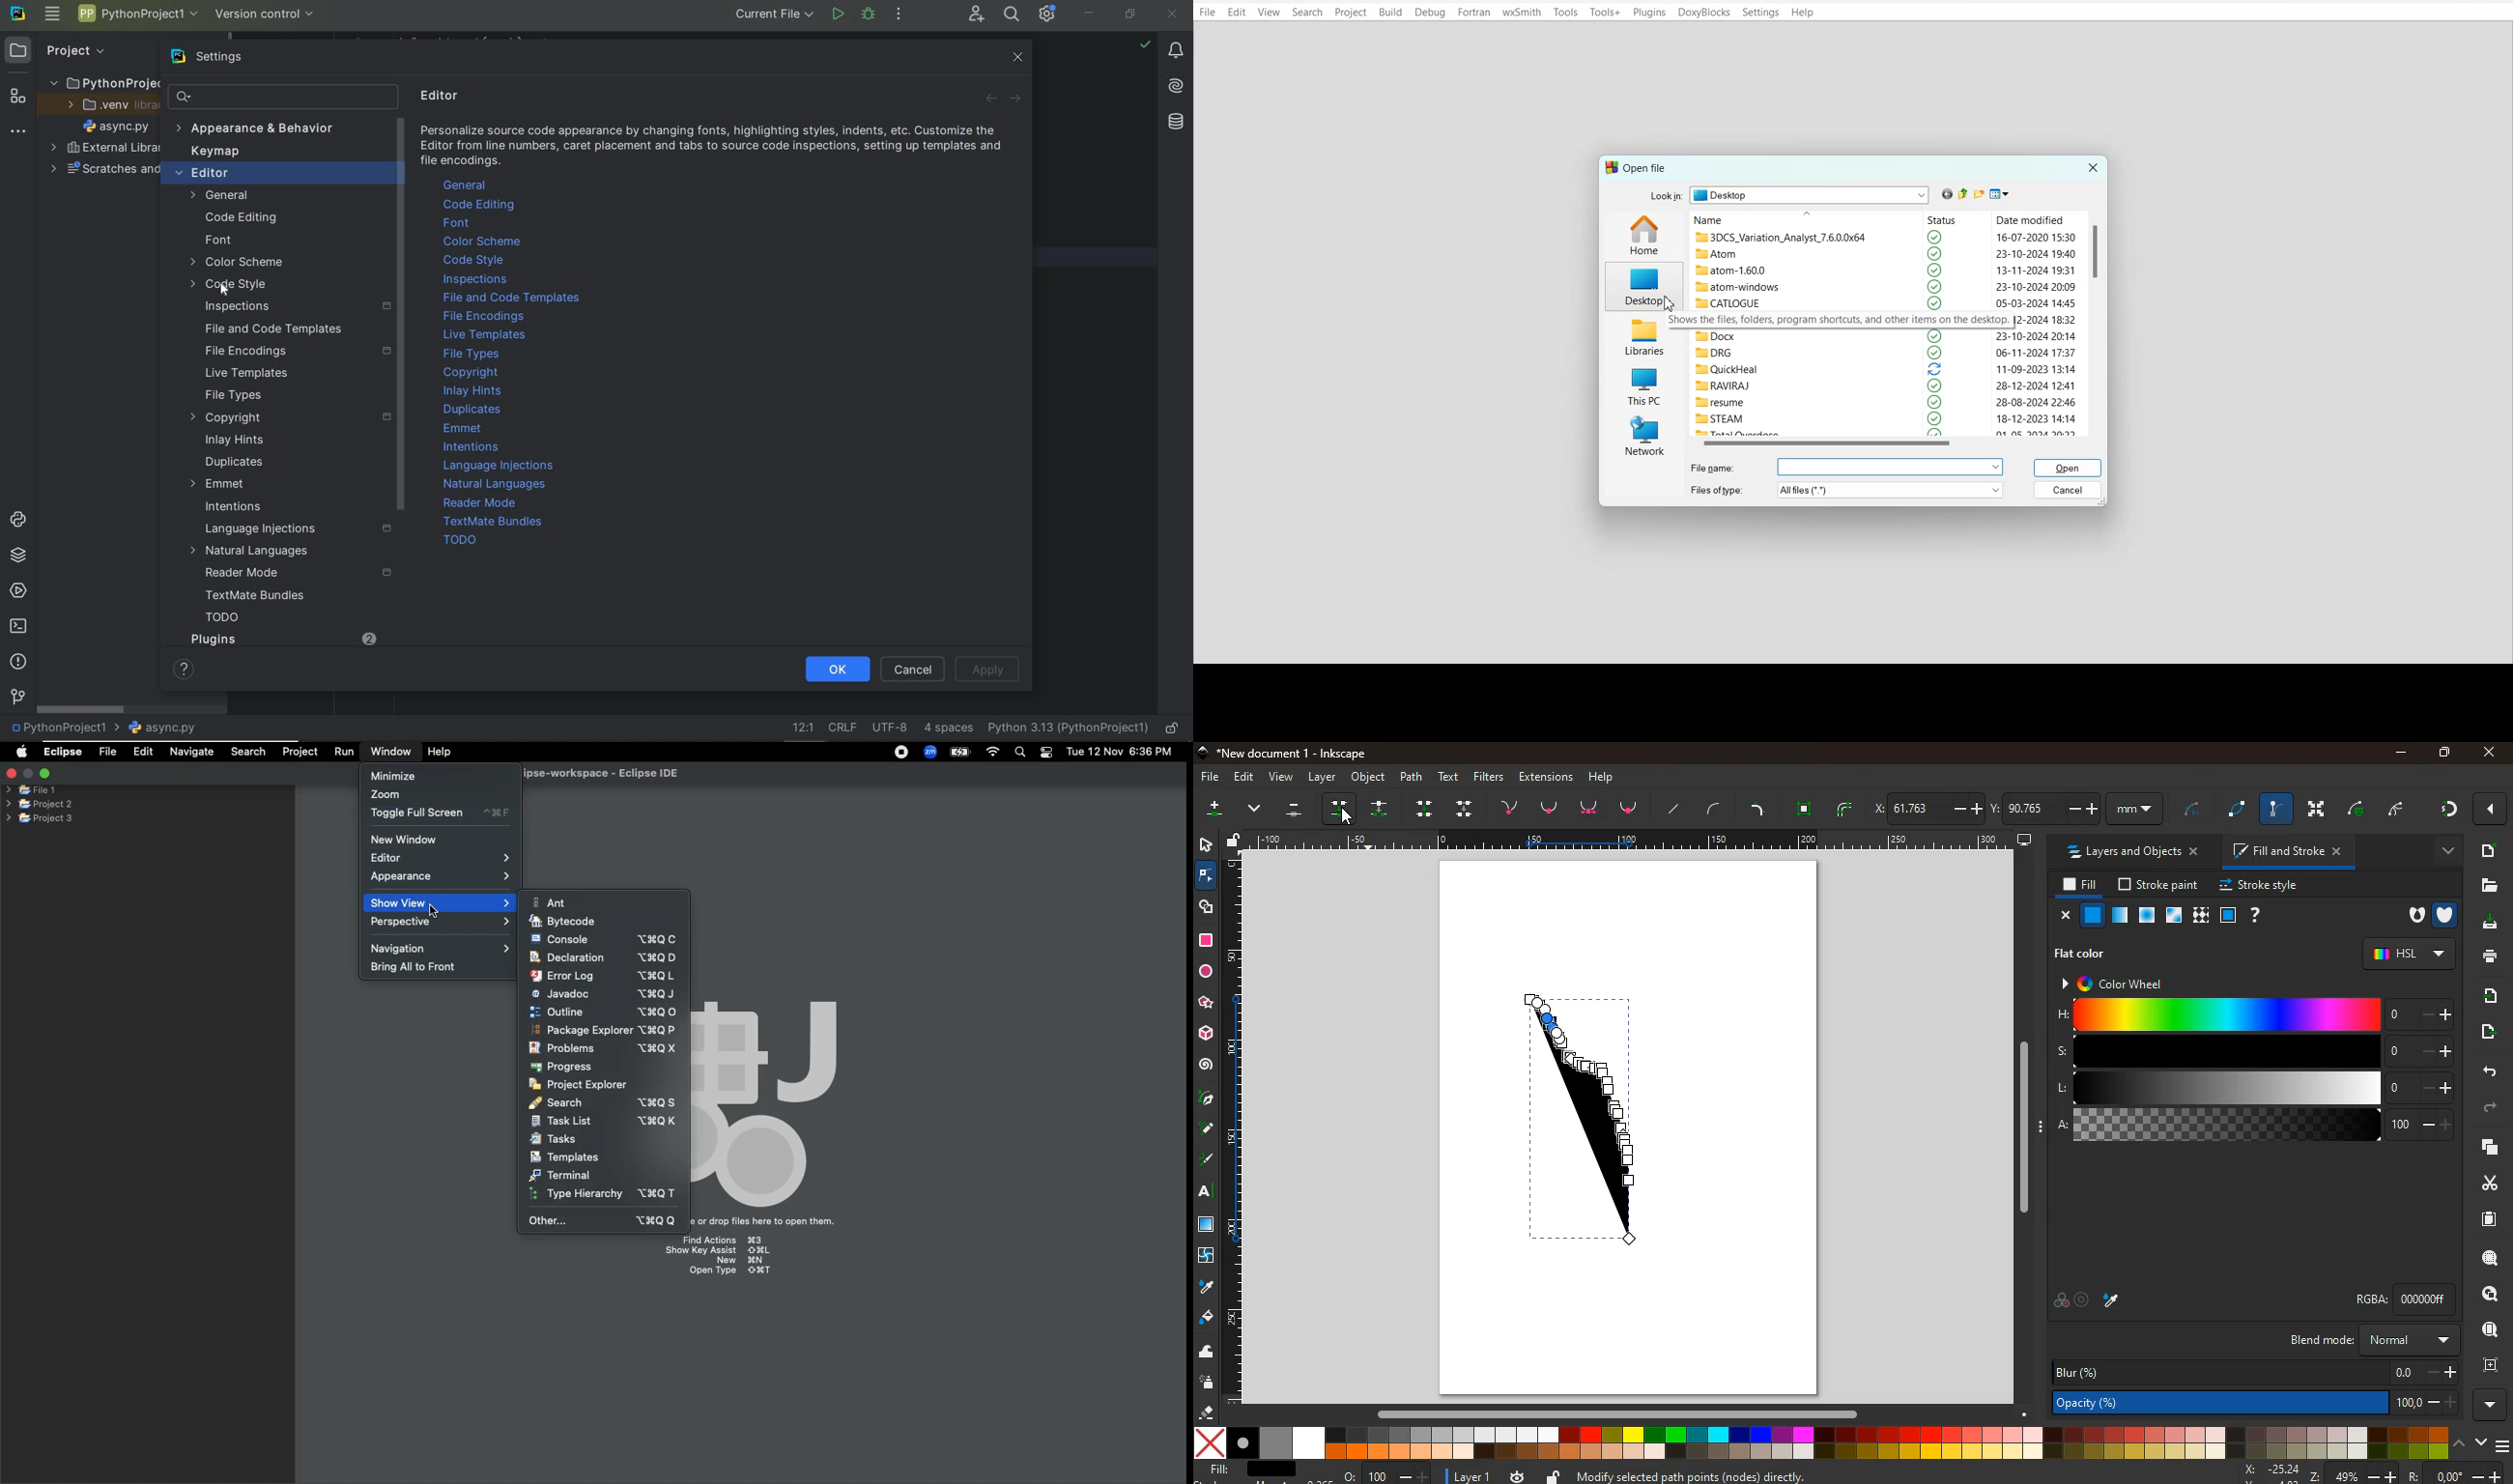  What do you see at coordinates (102, 84) in the screenshot?
I see `project folder` at bounding box center [102, 84].